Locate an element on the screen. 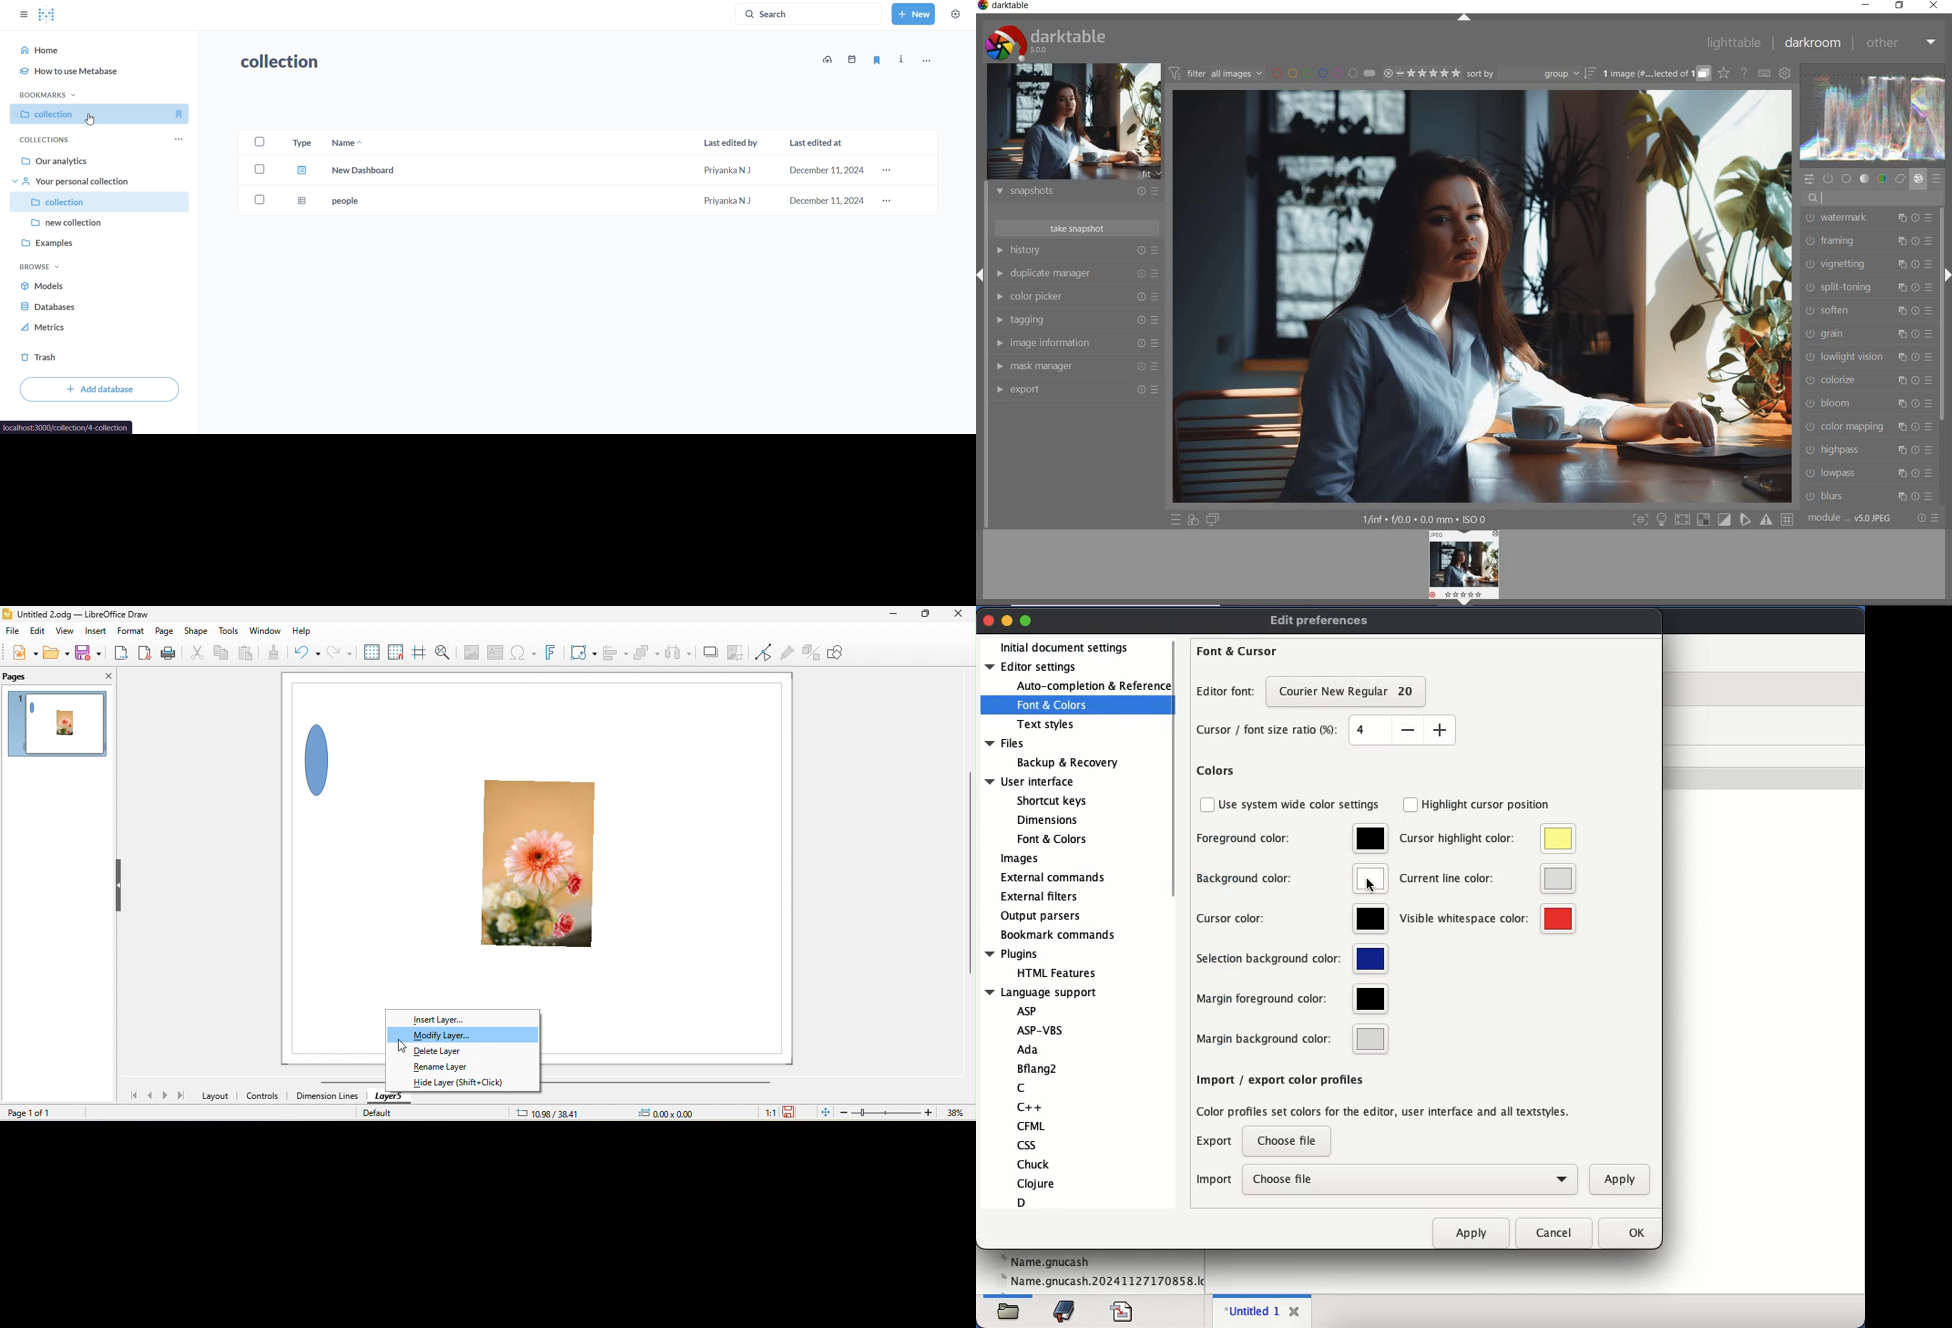 Image resolution: width=1960 pixels, height=1344 pixels. display a second darkroom image window is located at coordinates (1212, 519).